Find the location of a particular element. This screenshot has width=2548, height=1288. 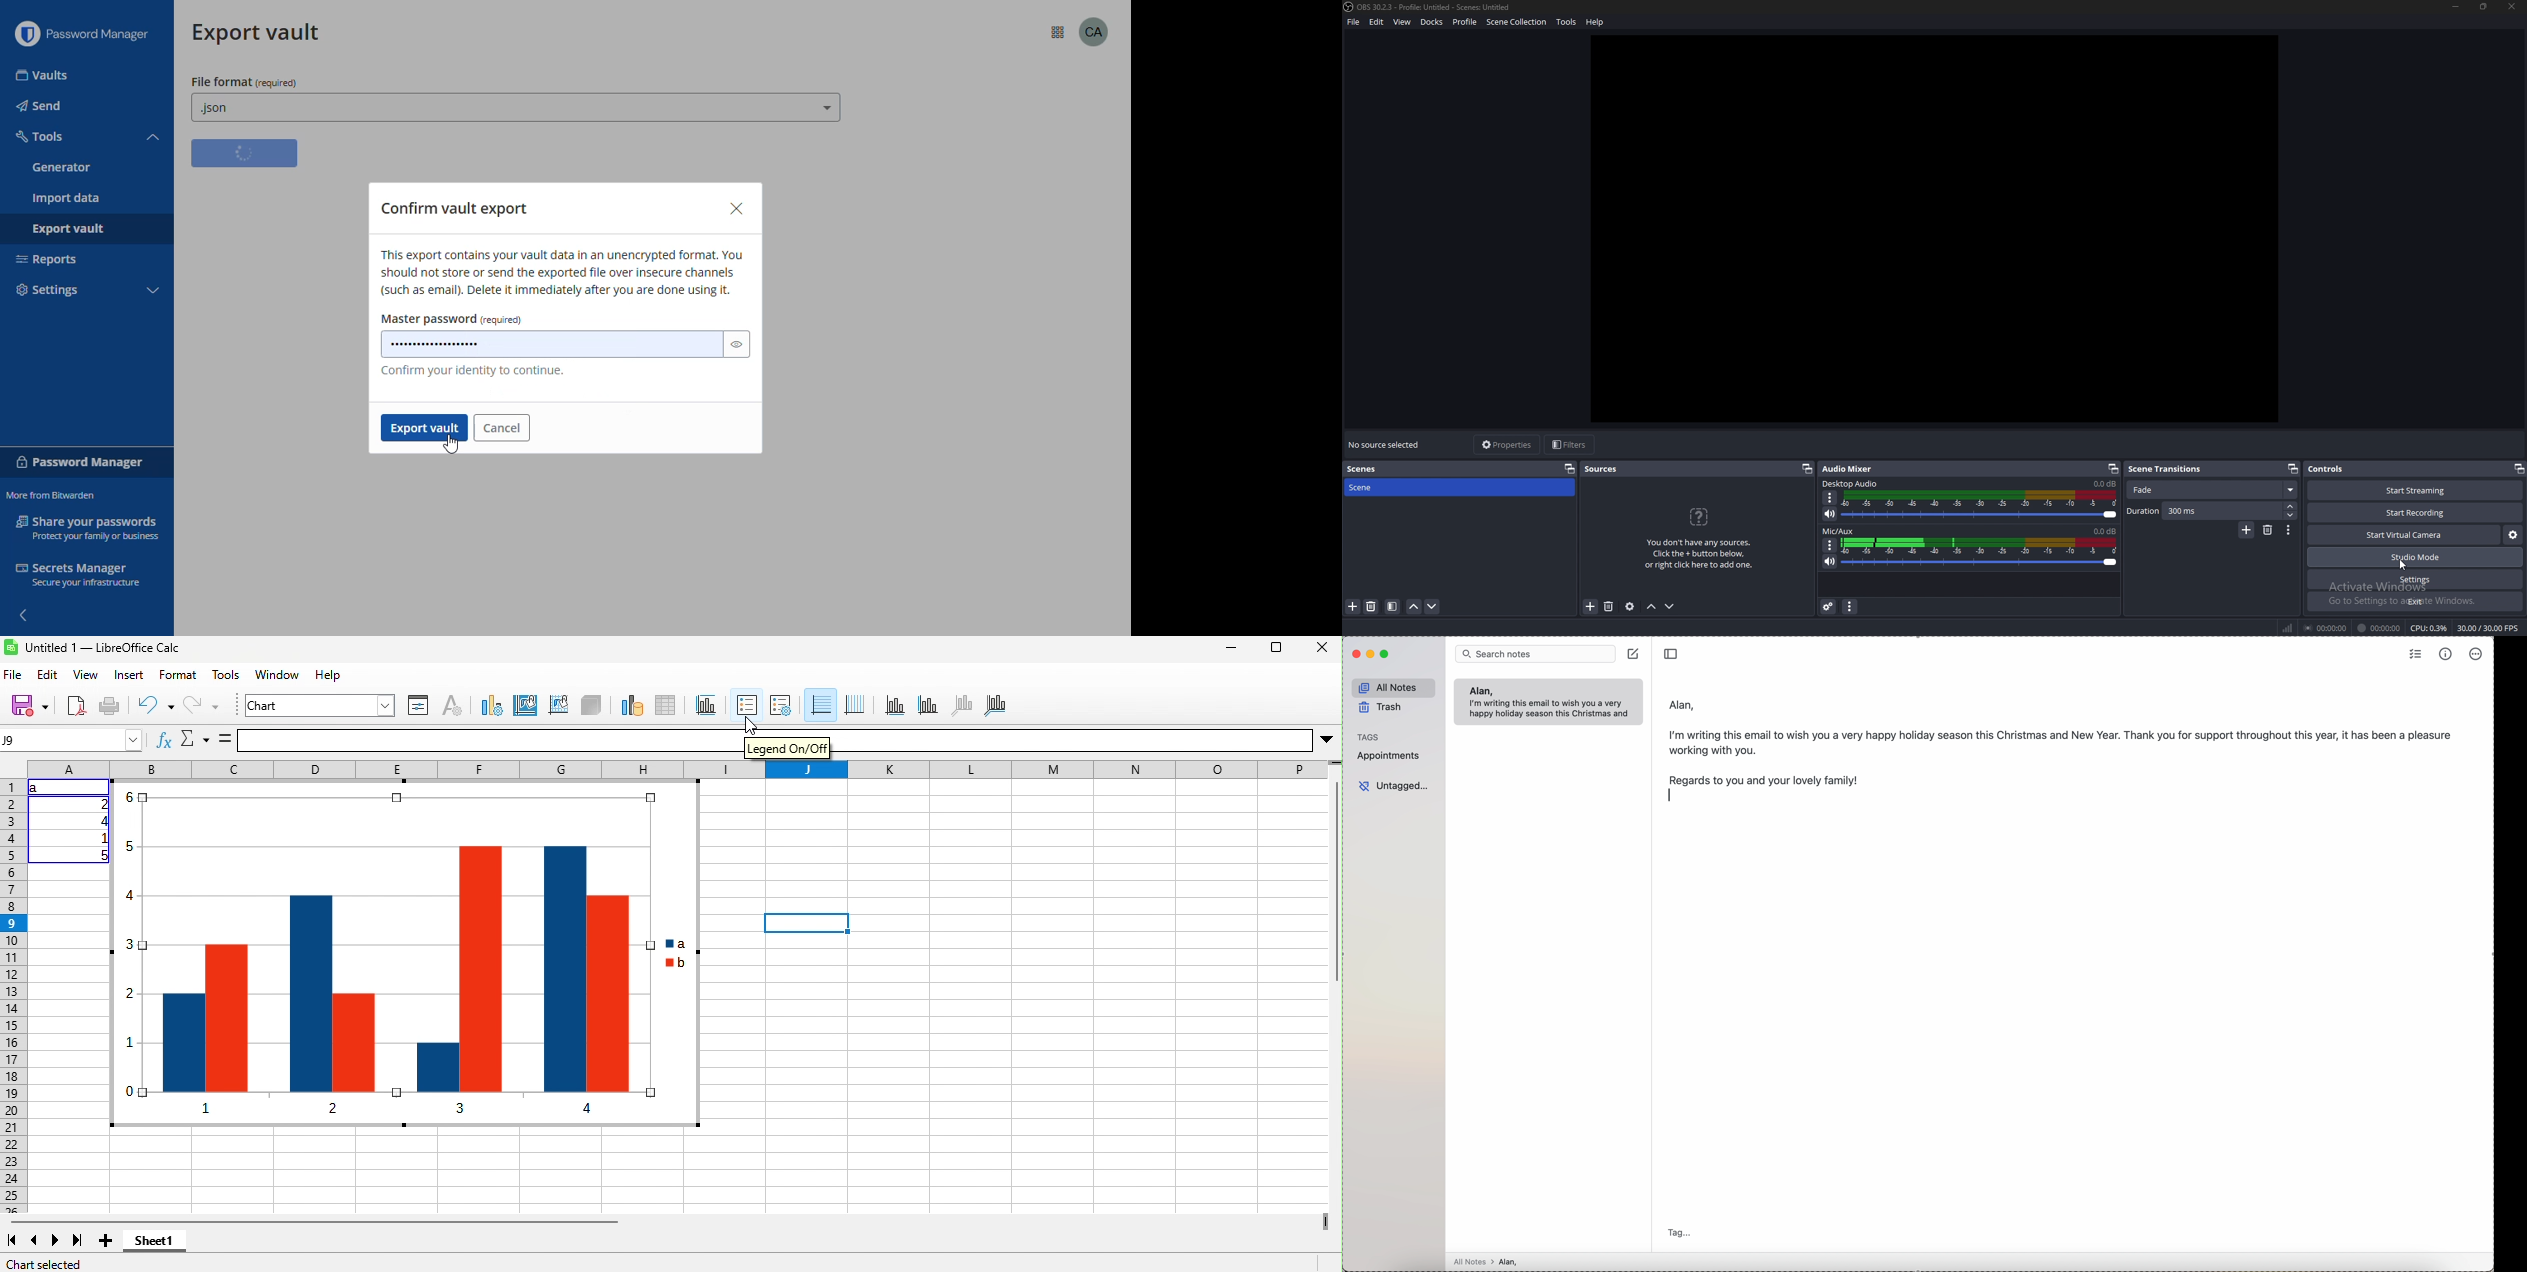

enter/writing bar is located at coordinates (1673, 797).